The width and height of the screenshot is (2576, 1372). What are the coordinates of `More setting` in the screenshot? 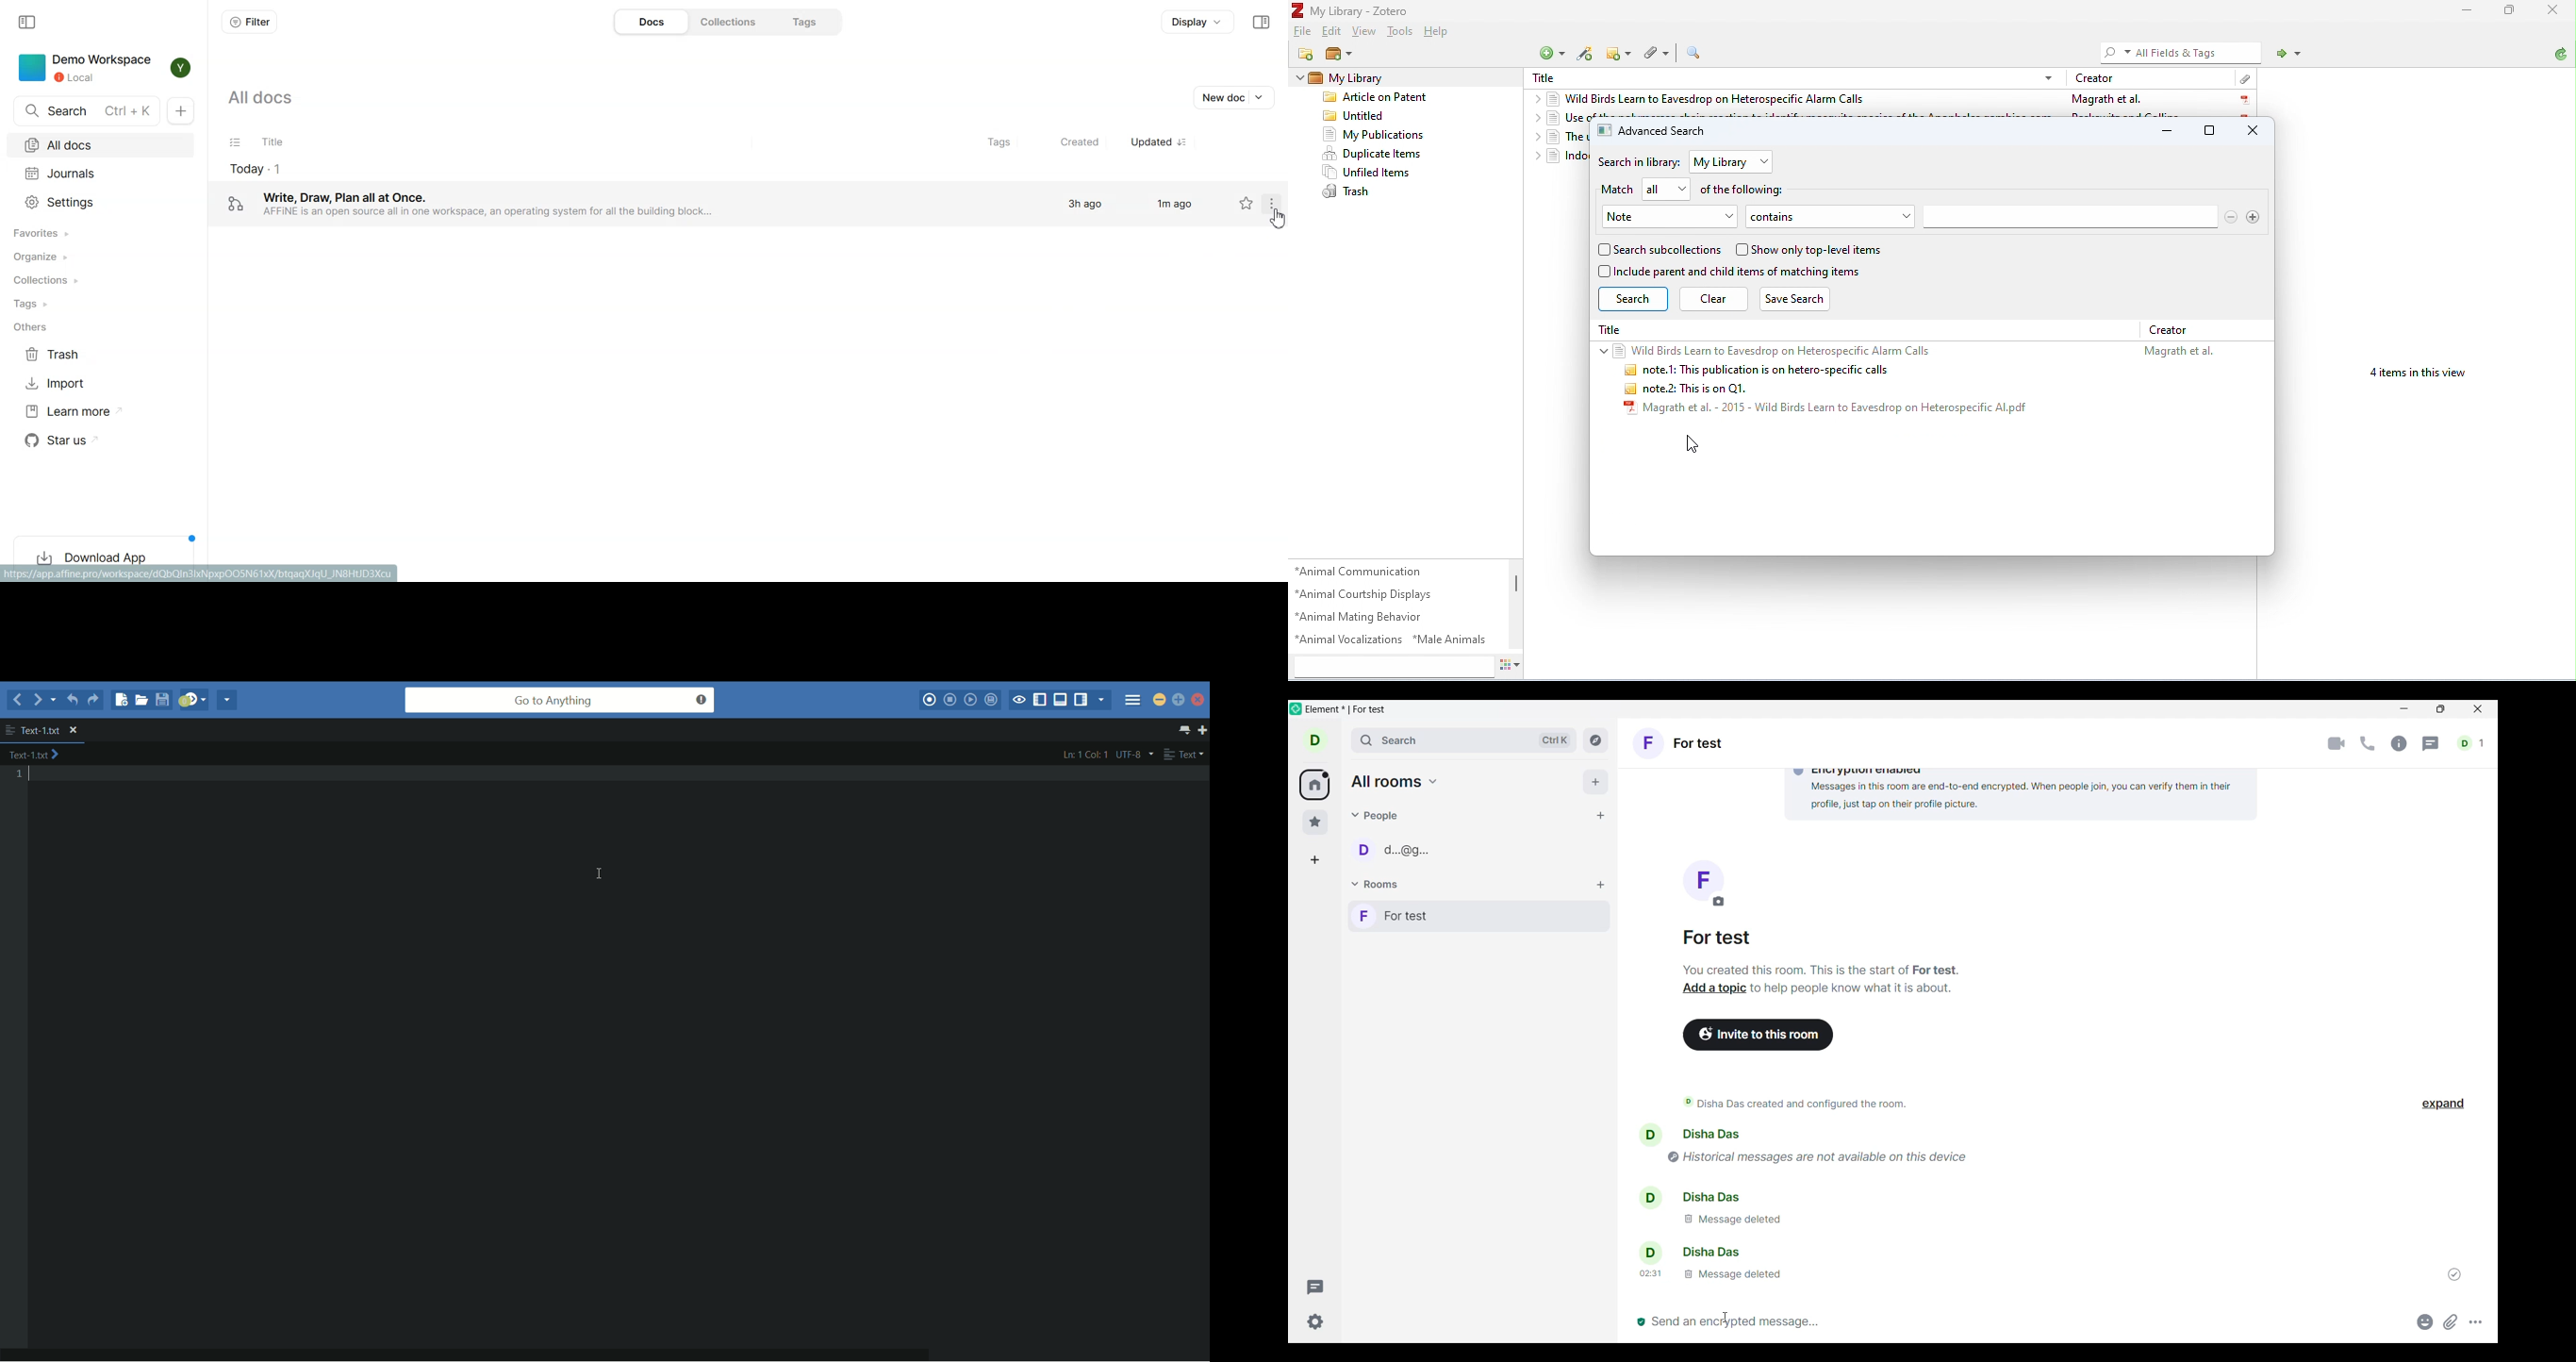 It's located at (1275, 203).